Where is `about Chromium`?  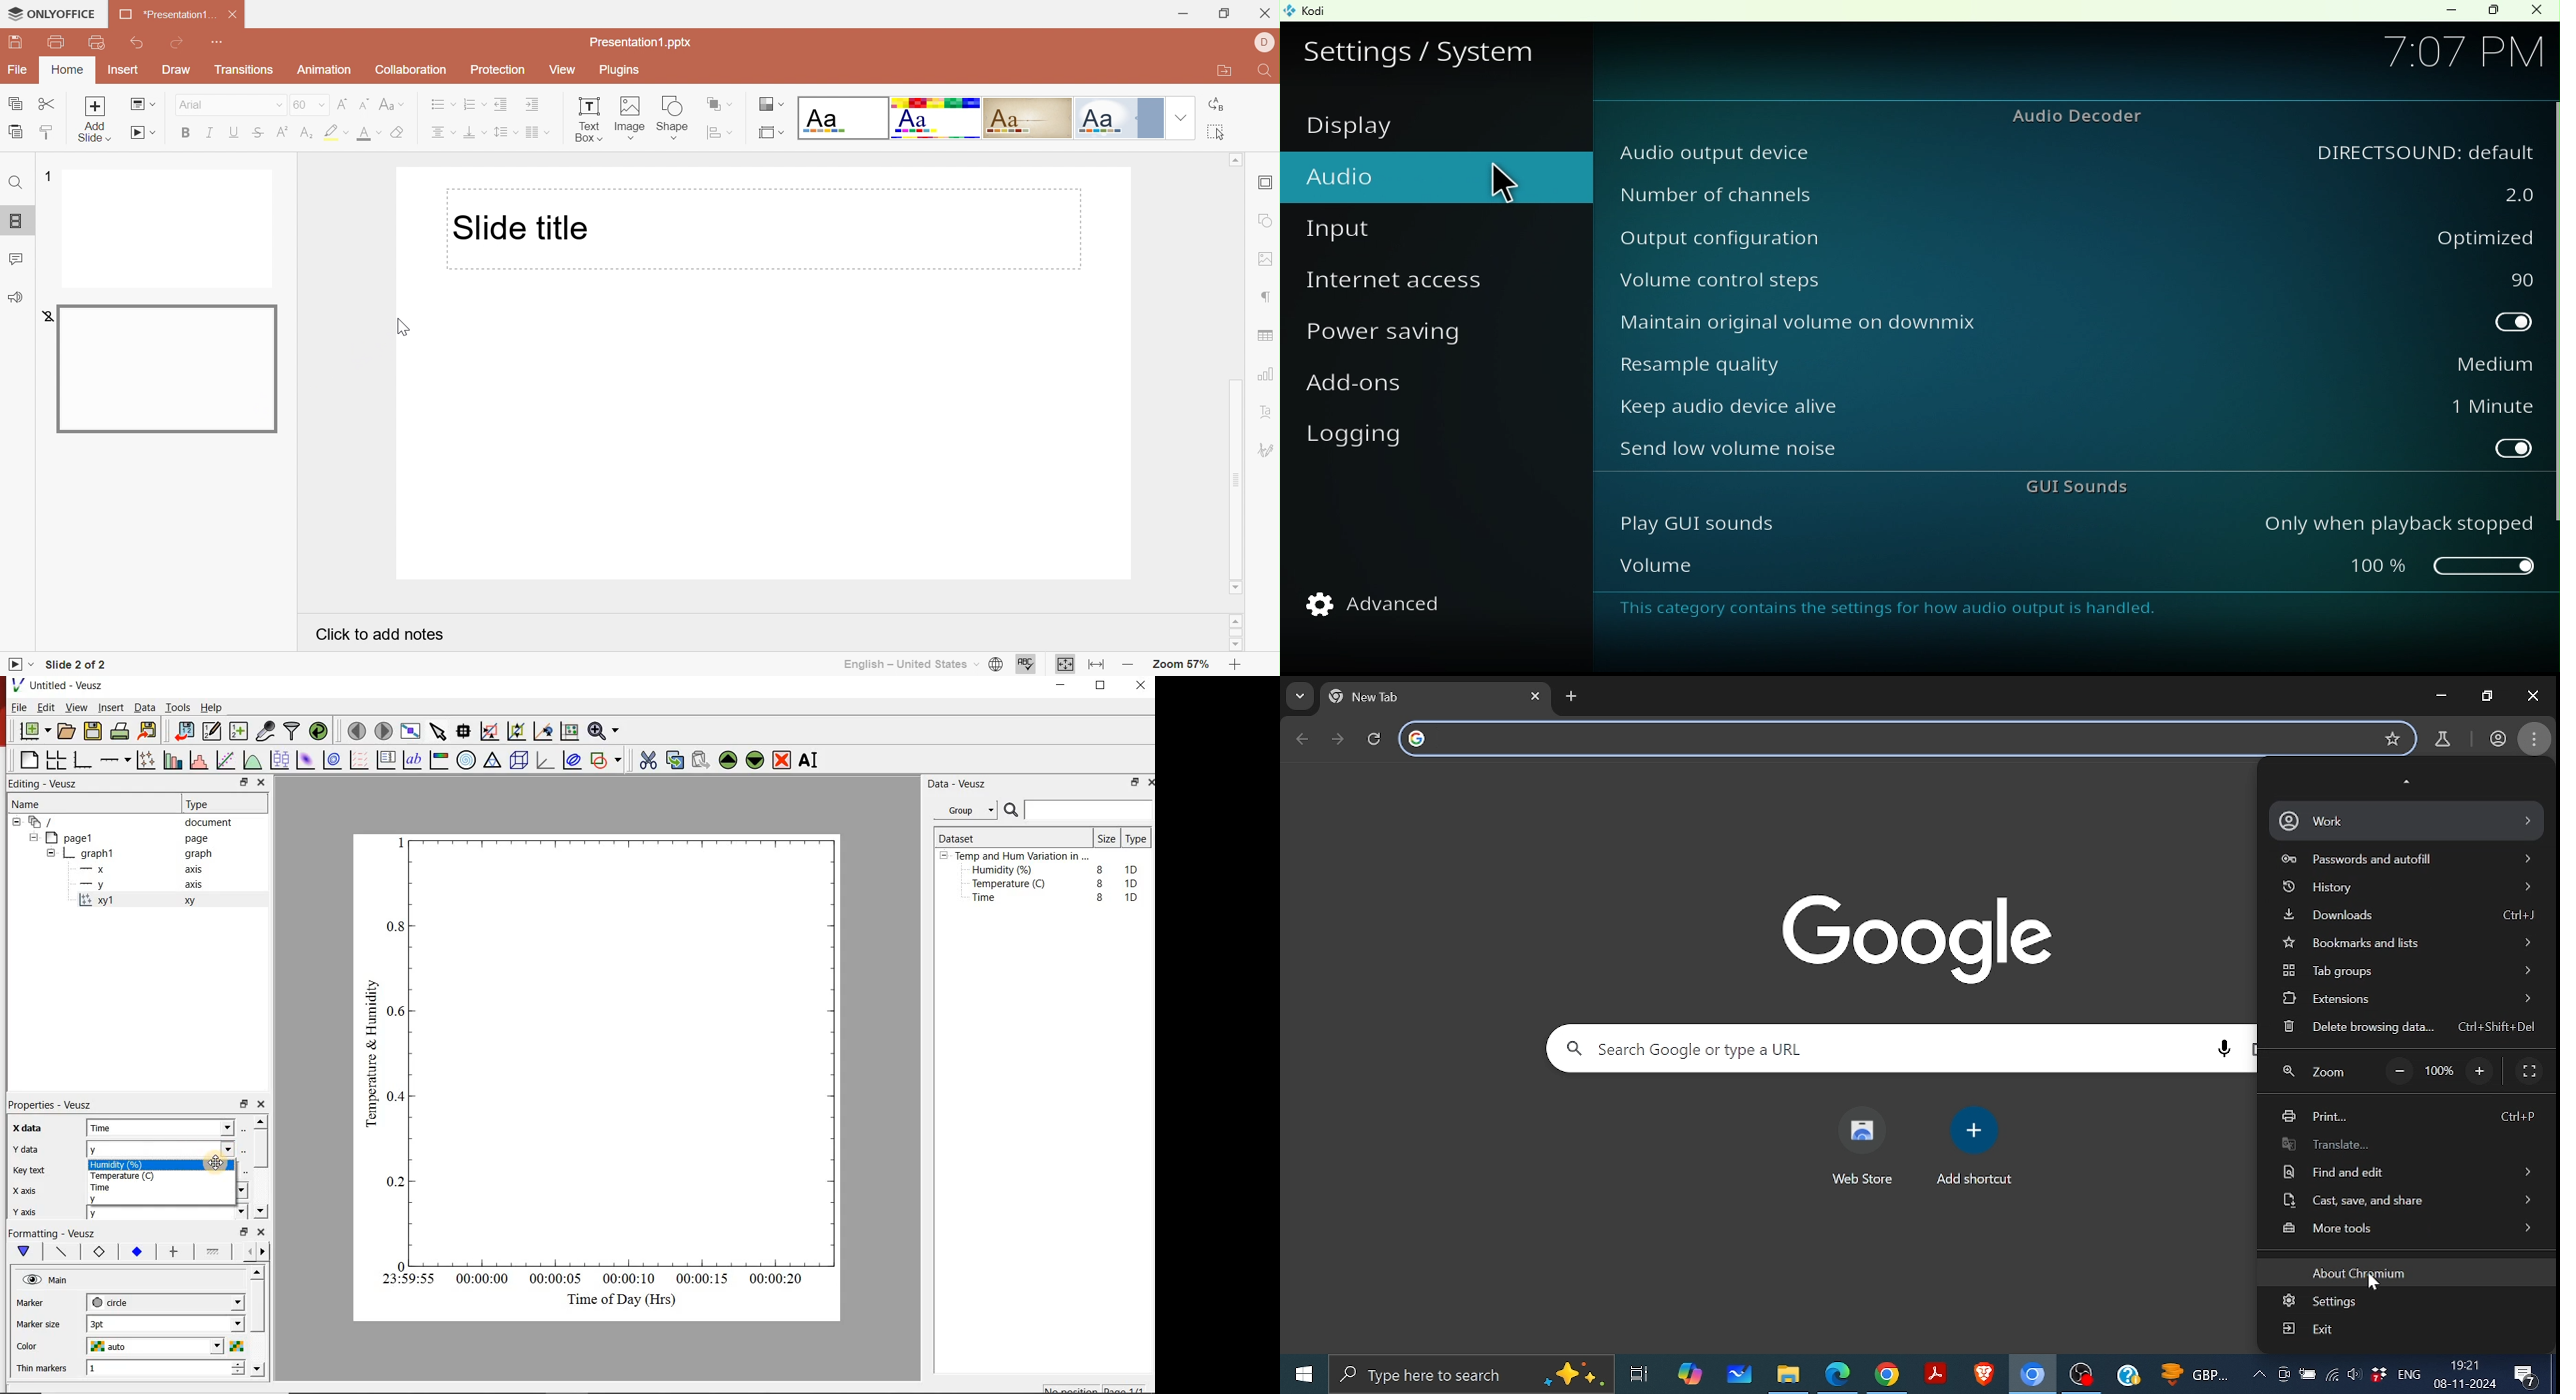 about Chromium is located at coordinates (2366, 1272).